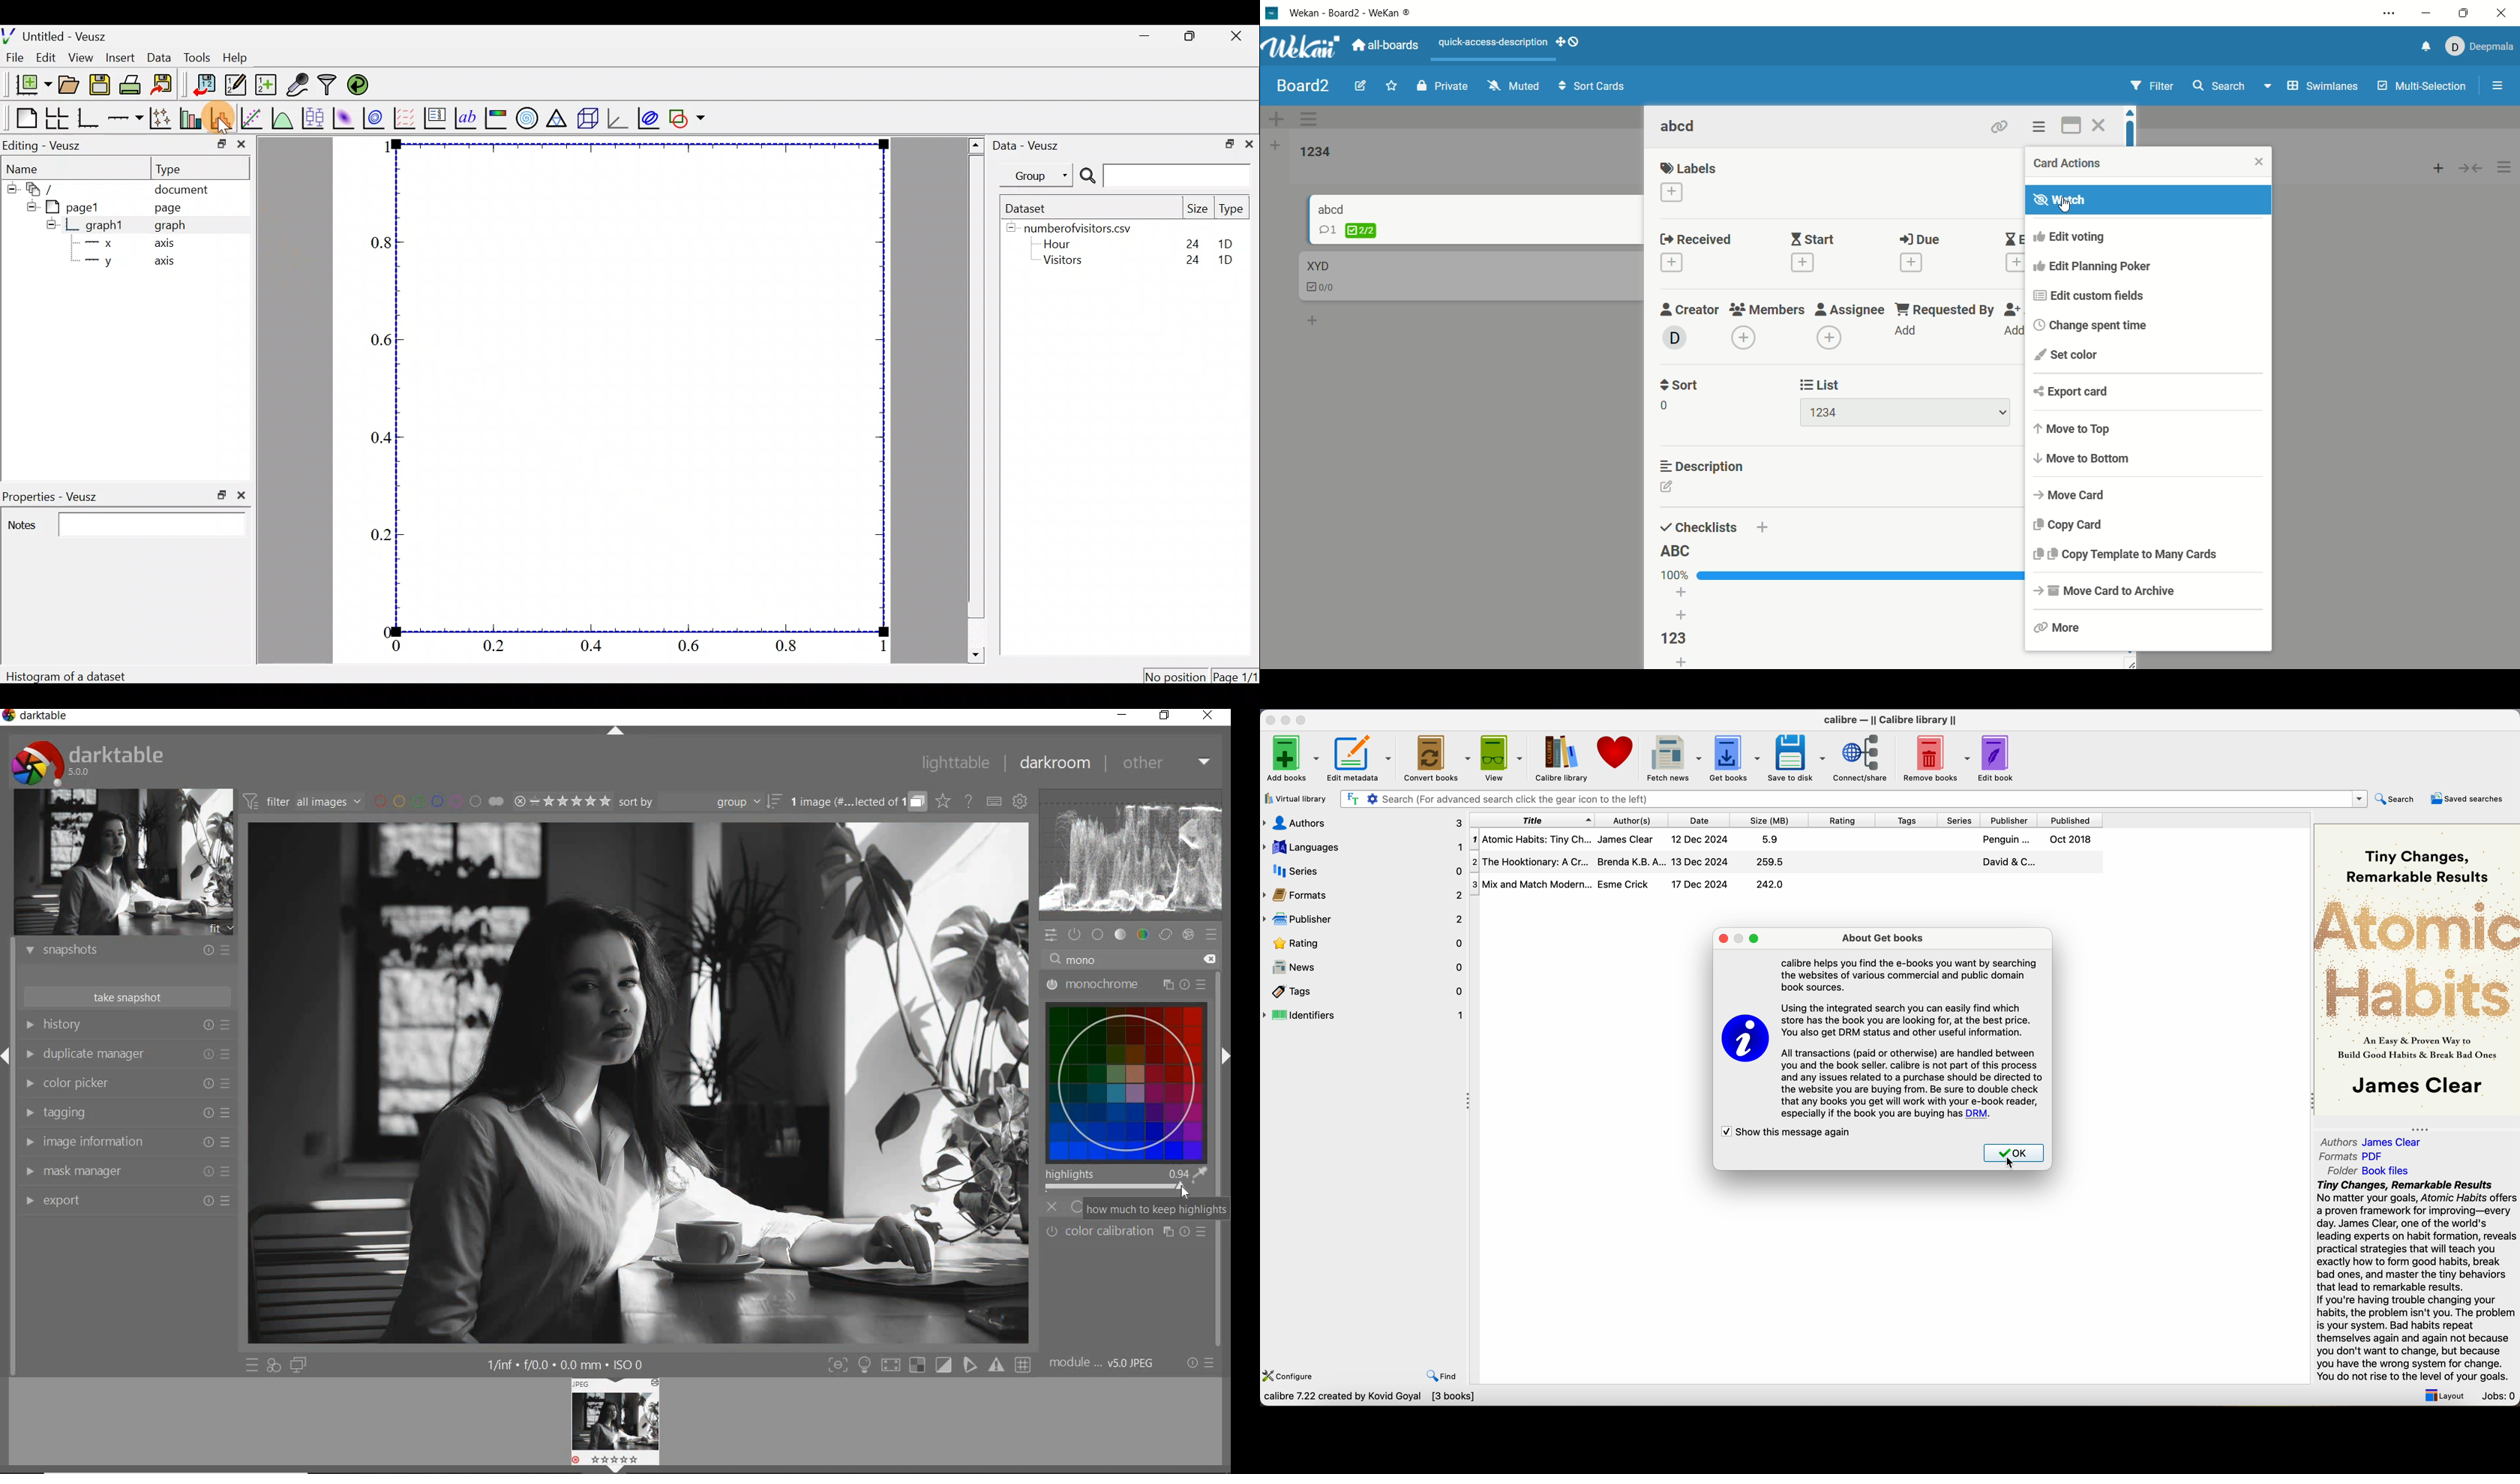  Describe the element at coordinates (1327, 232) in the screenshot. I see `comment` at that location.